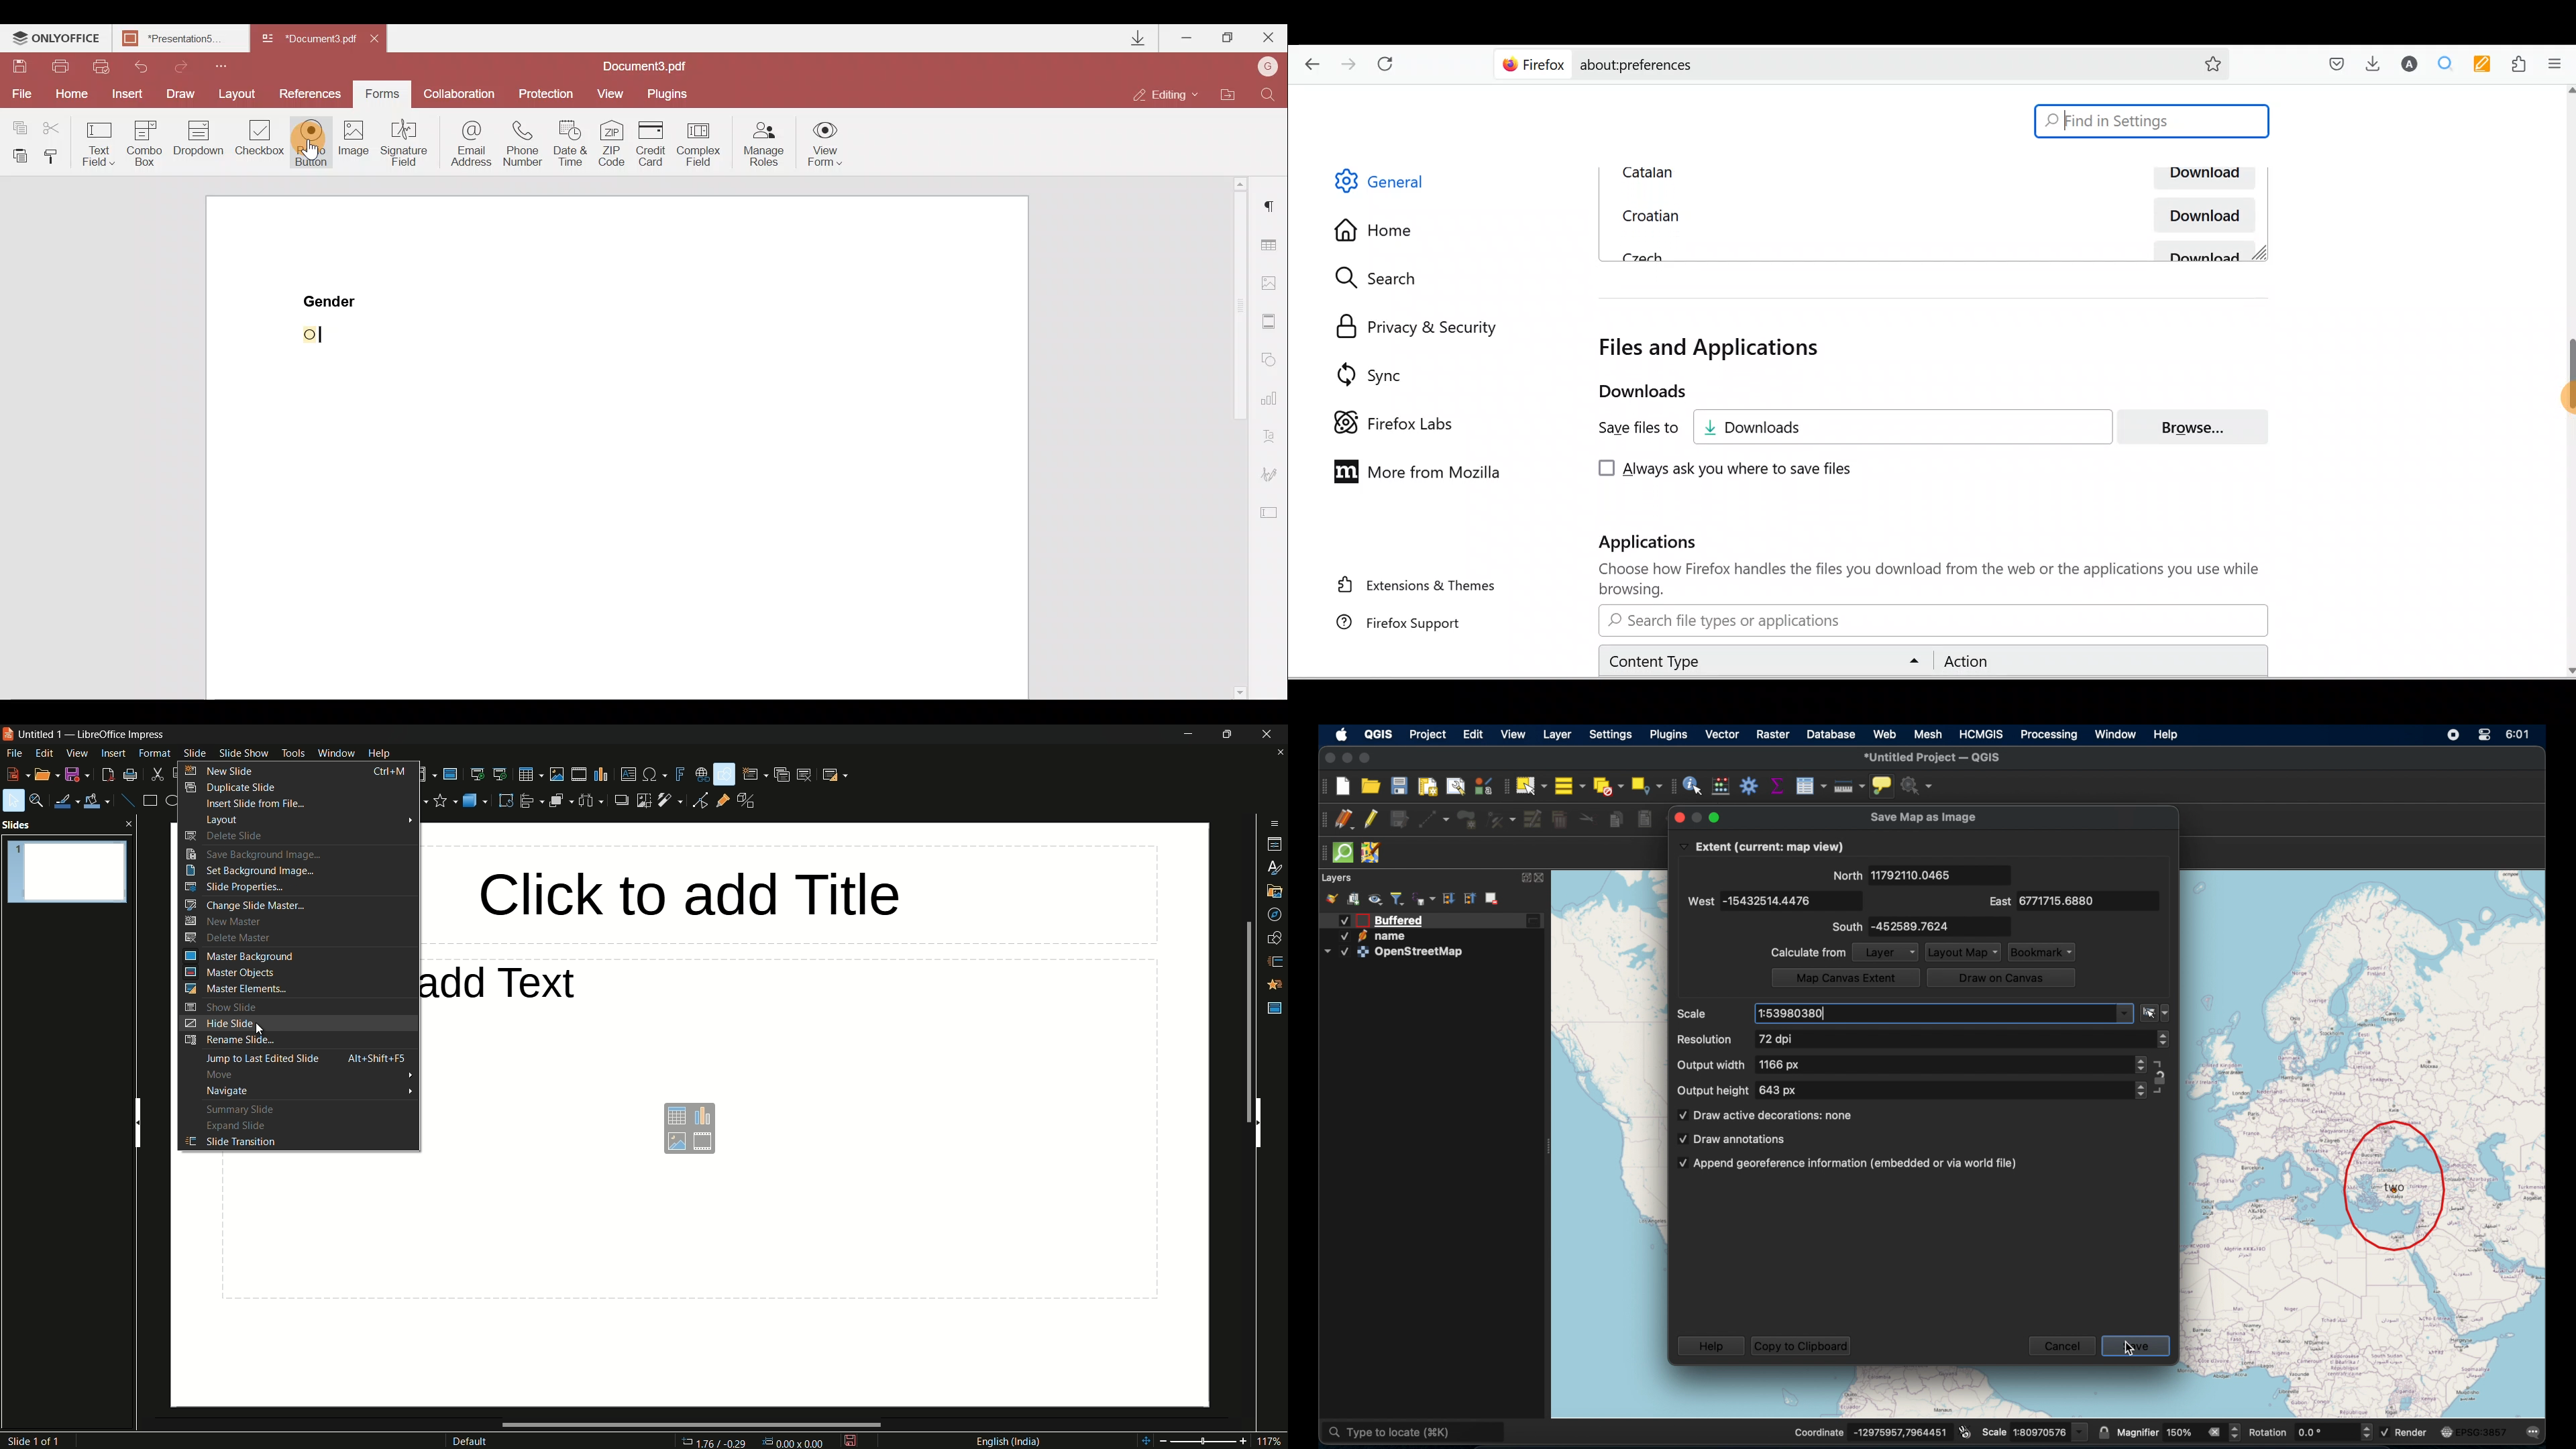 The height and width of the screenshot is (1456, 2576). I want to click on Minimize, so click(1186, 37).